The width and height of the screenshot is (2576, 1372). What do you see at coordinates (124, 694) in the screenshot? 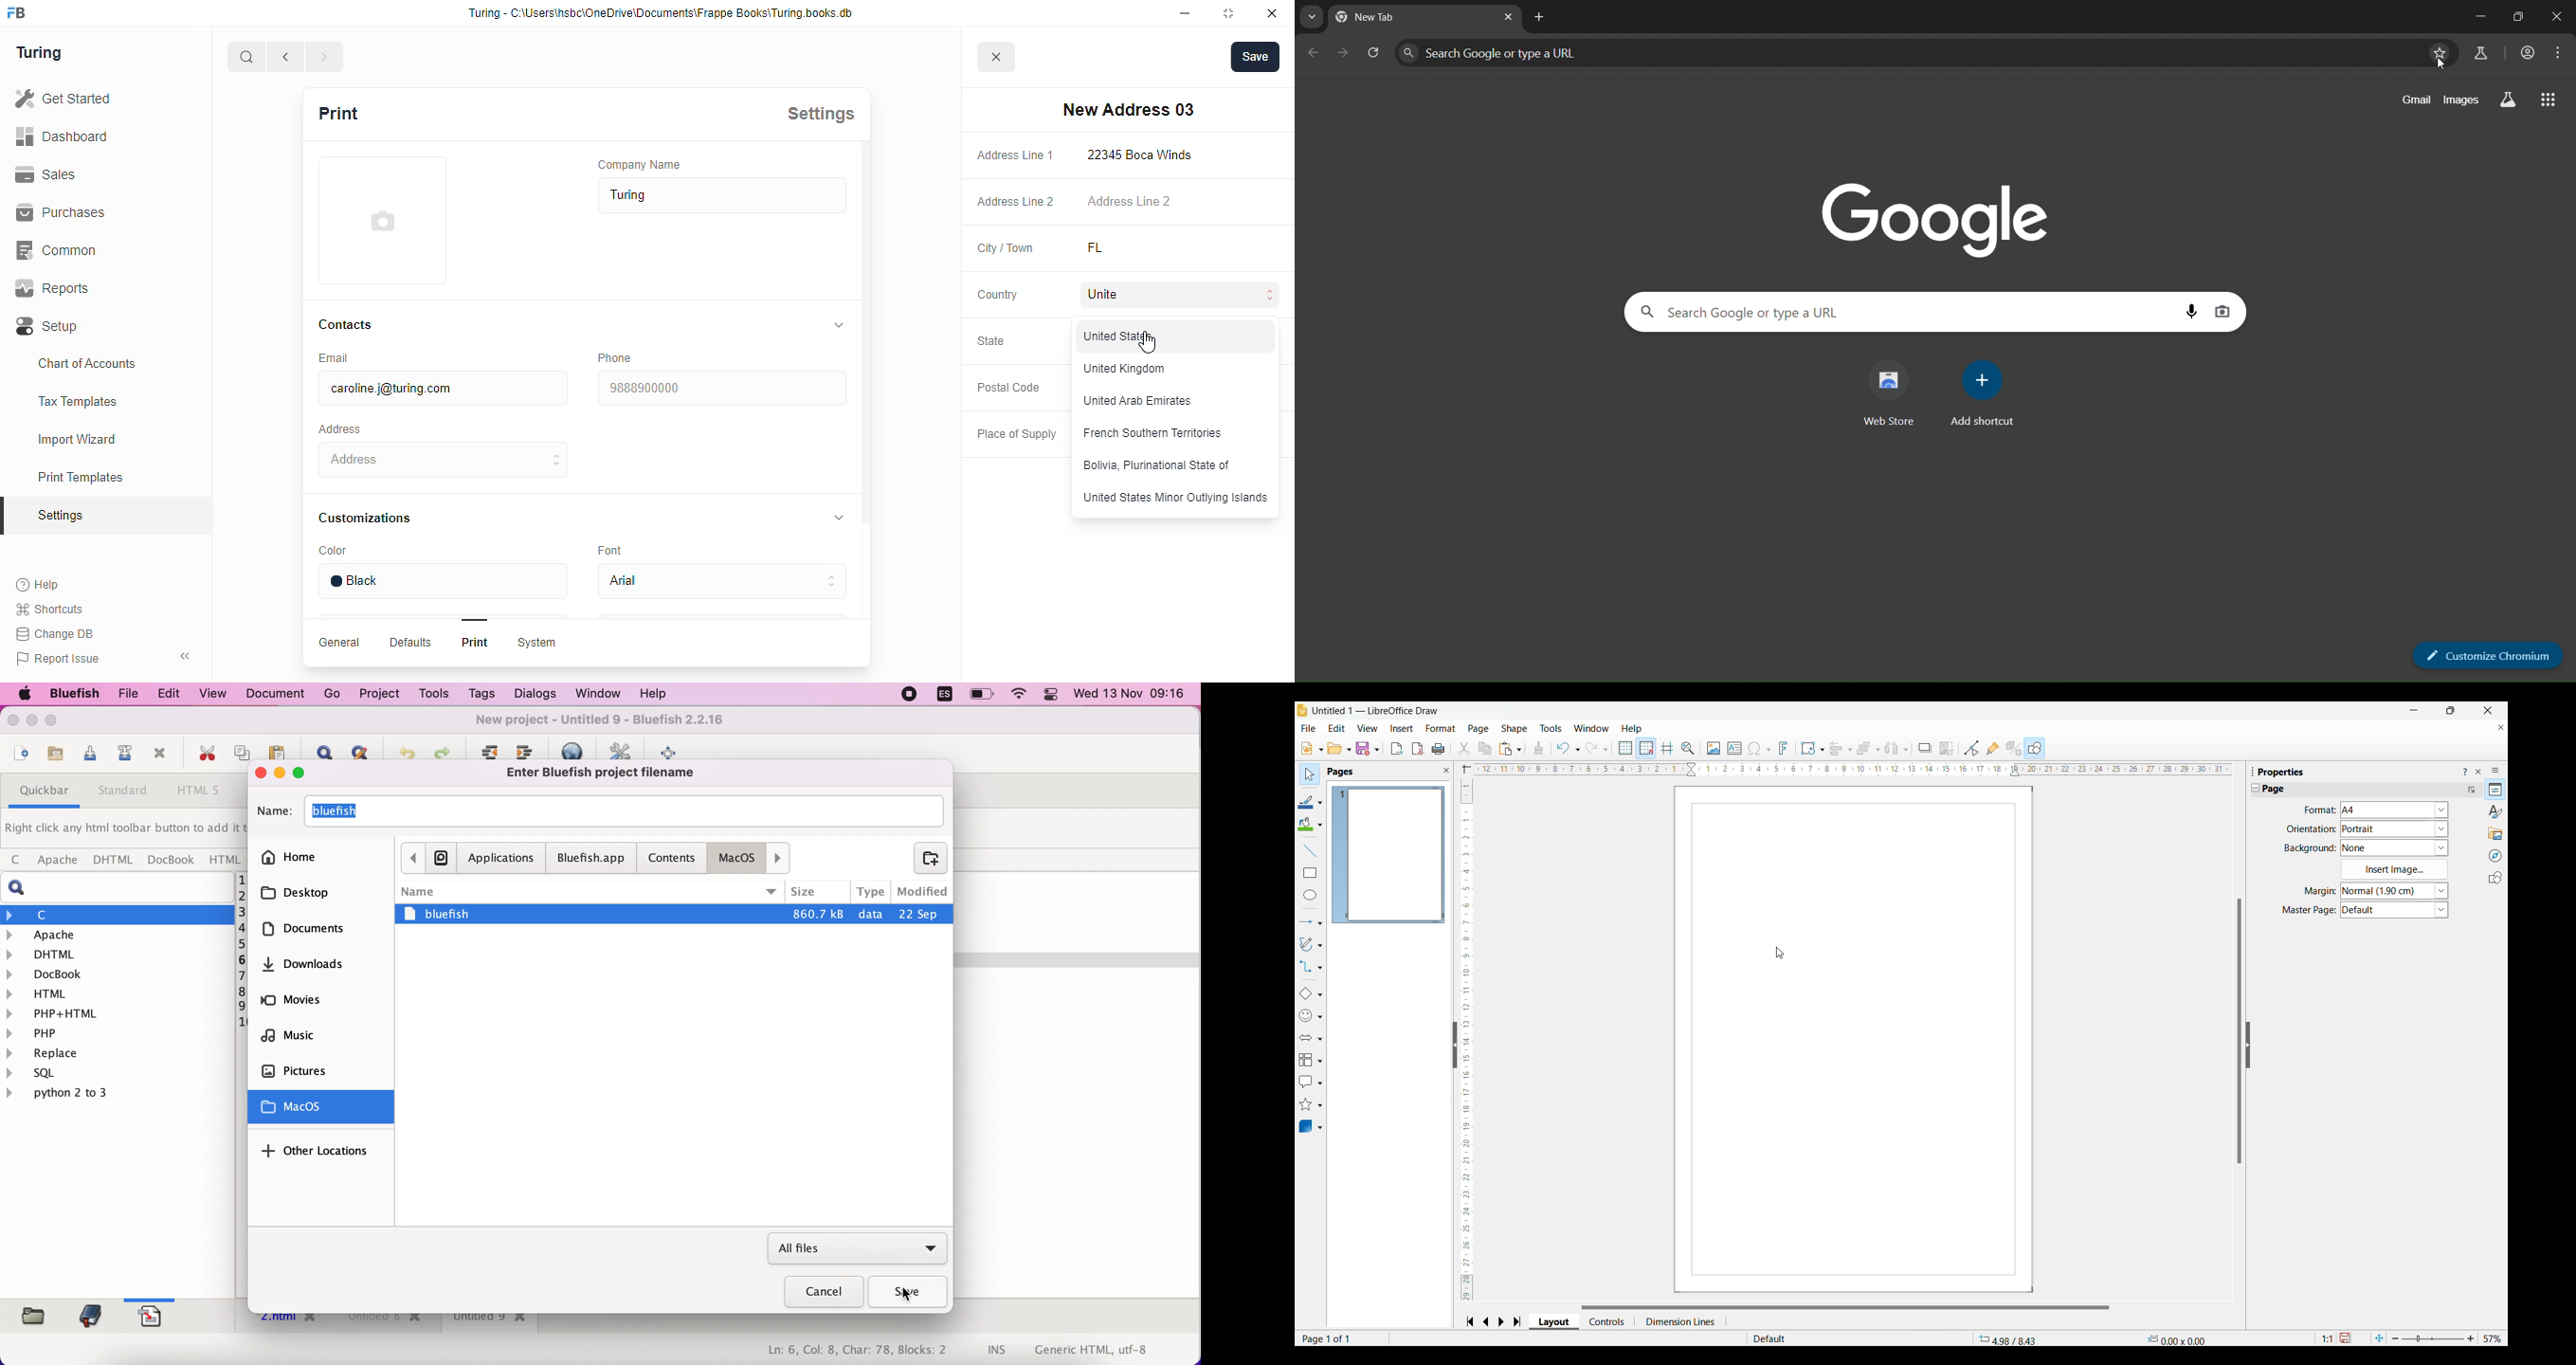
I see `file` at bounding box center [124, 694].